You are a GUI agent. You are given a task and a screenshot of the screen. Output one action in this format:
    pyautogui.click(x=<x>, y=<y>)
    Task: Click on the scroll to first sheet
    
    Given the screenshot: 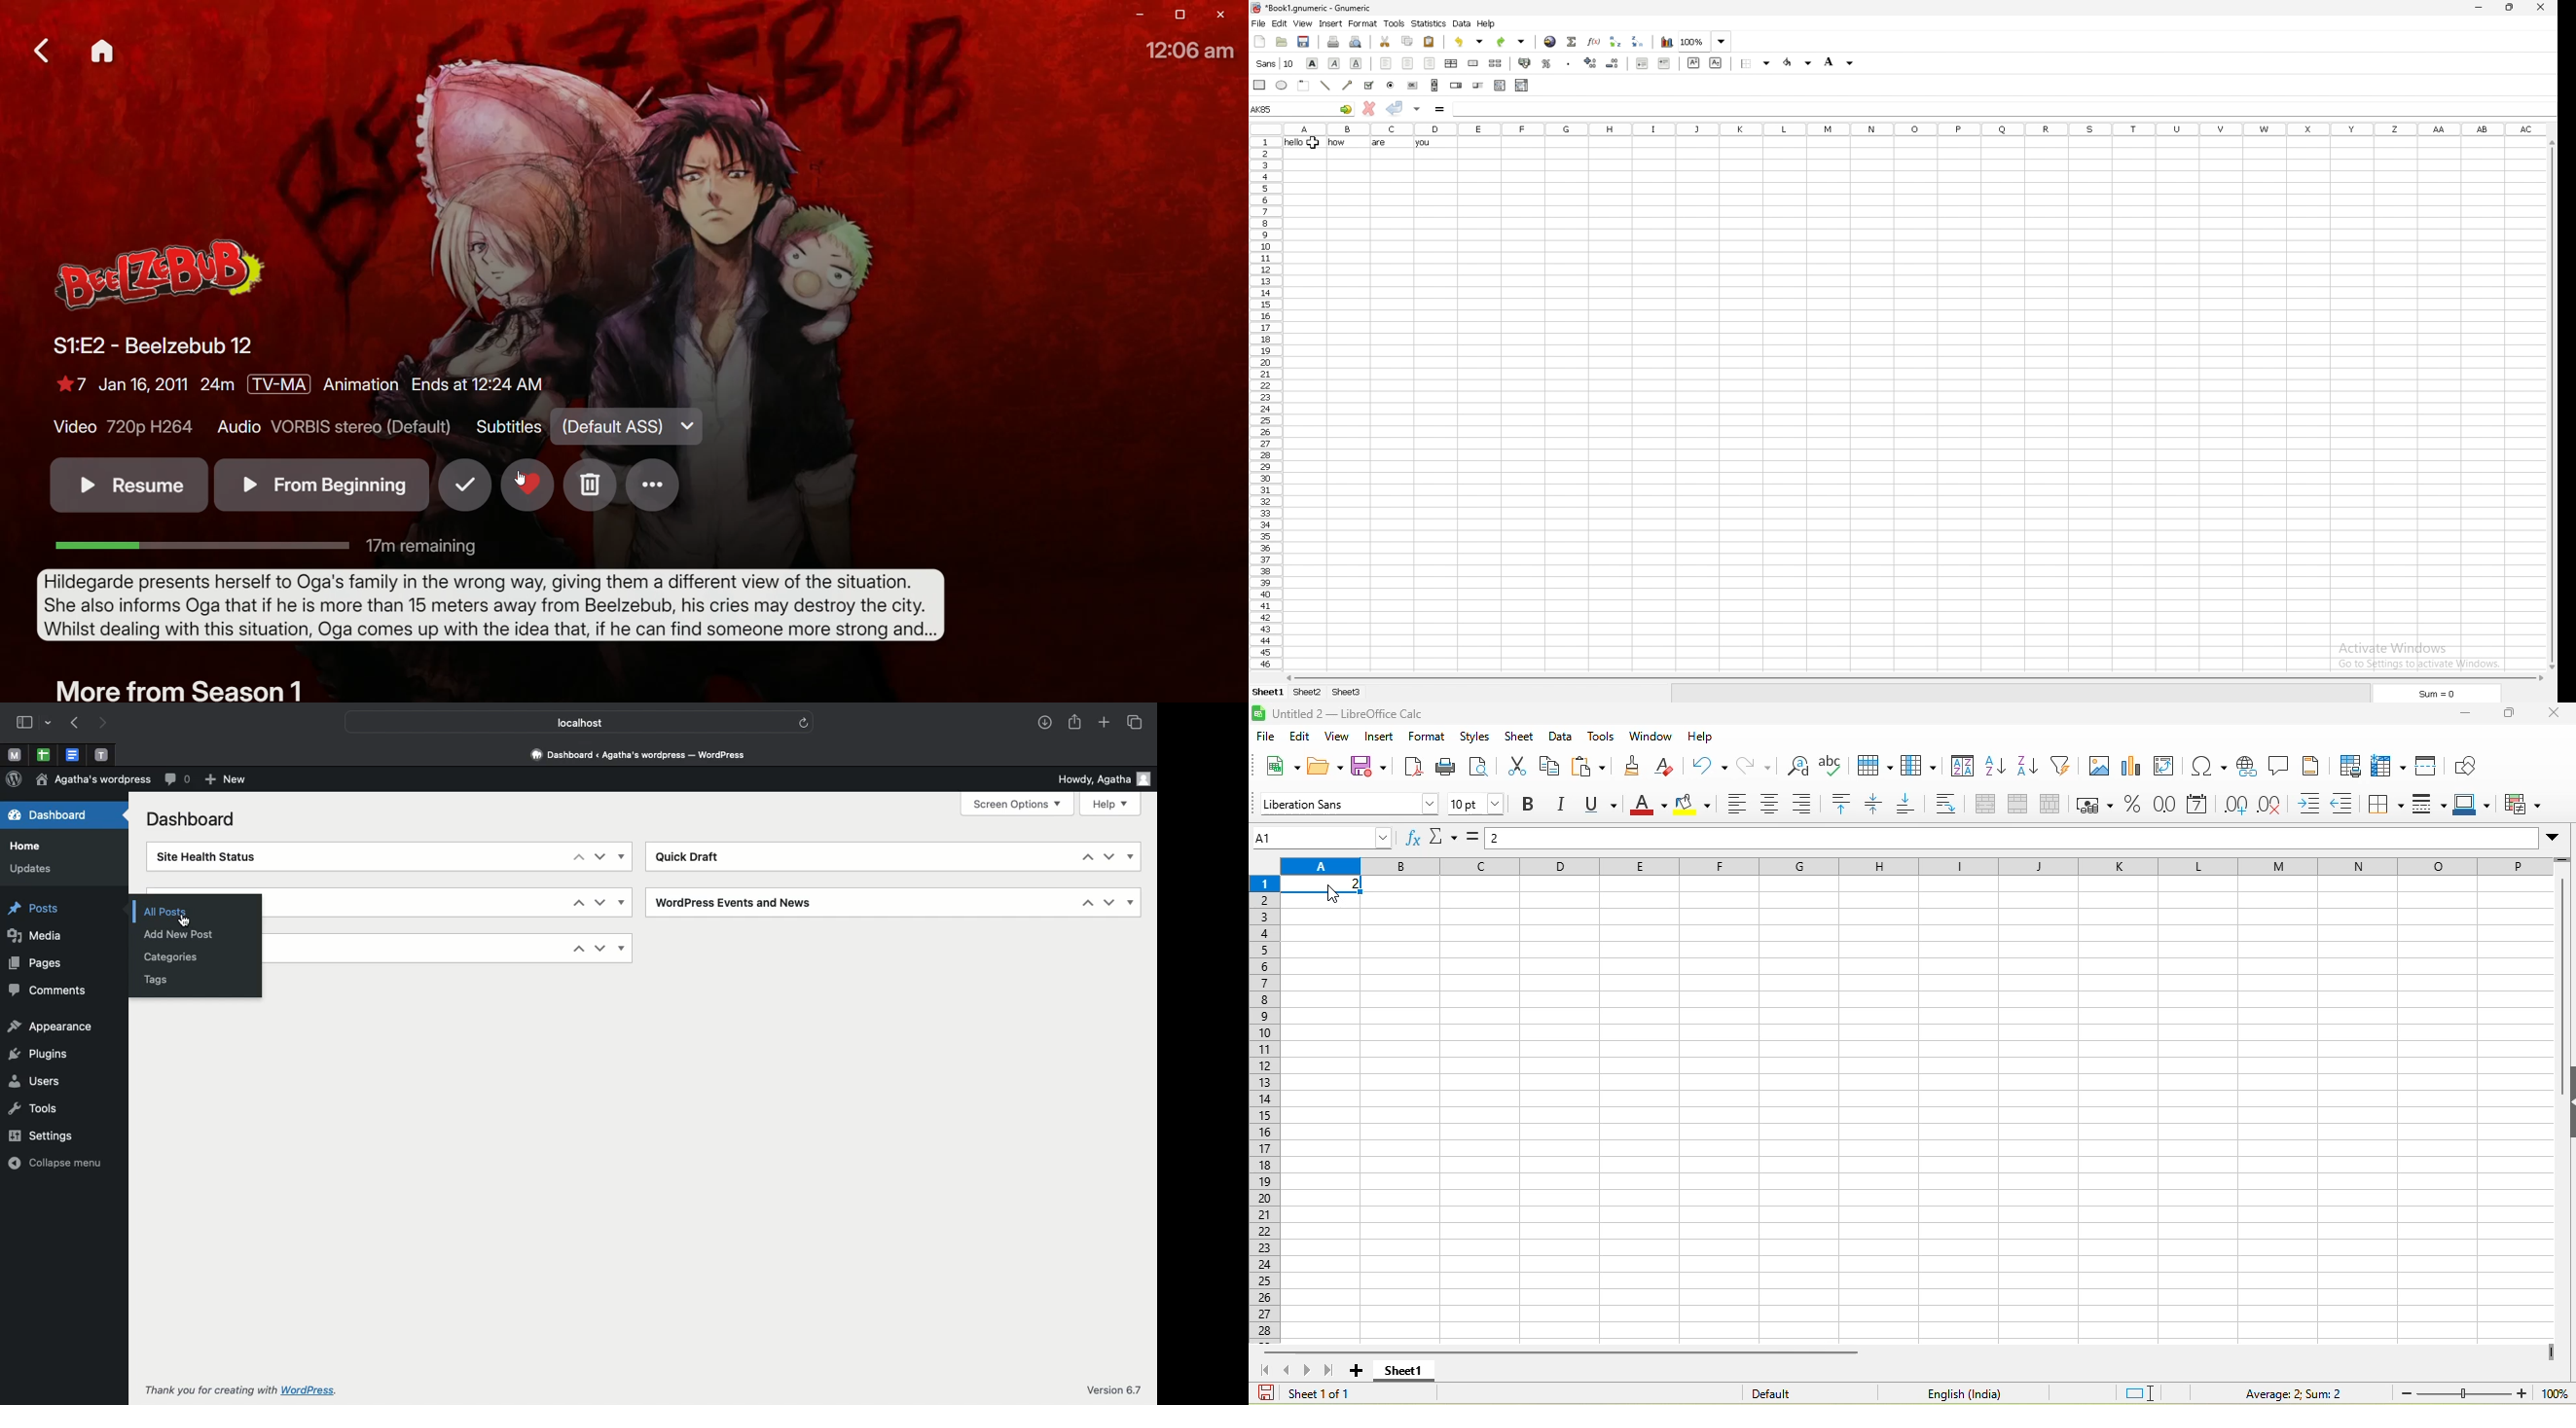 What is the action you would take?
    pyautogui.click(x=1264, y=1369)
    